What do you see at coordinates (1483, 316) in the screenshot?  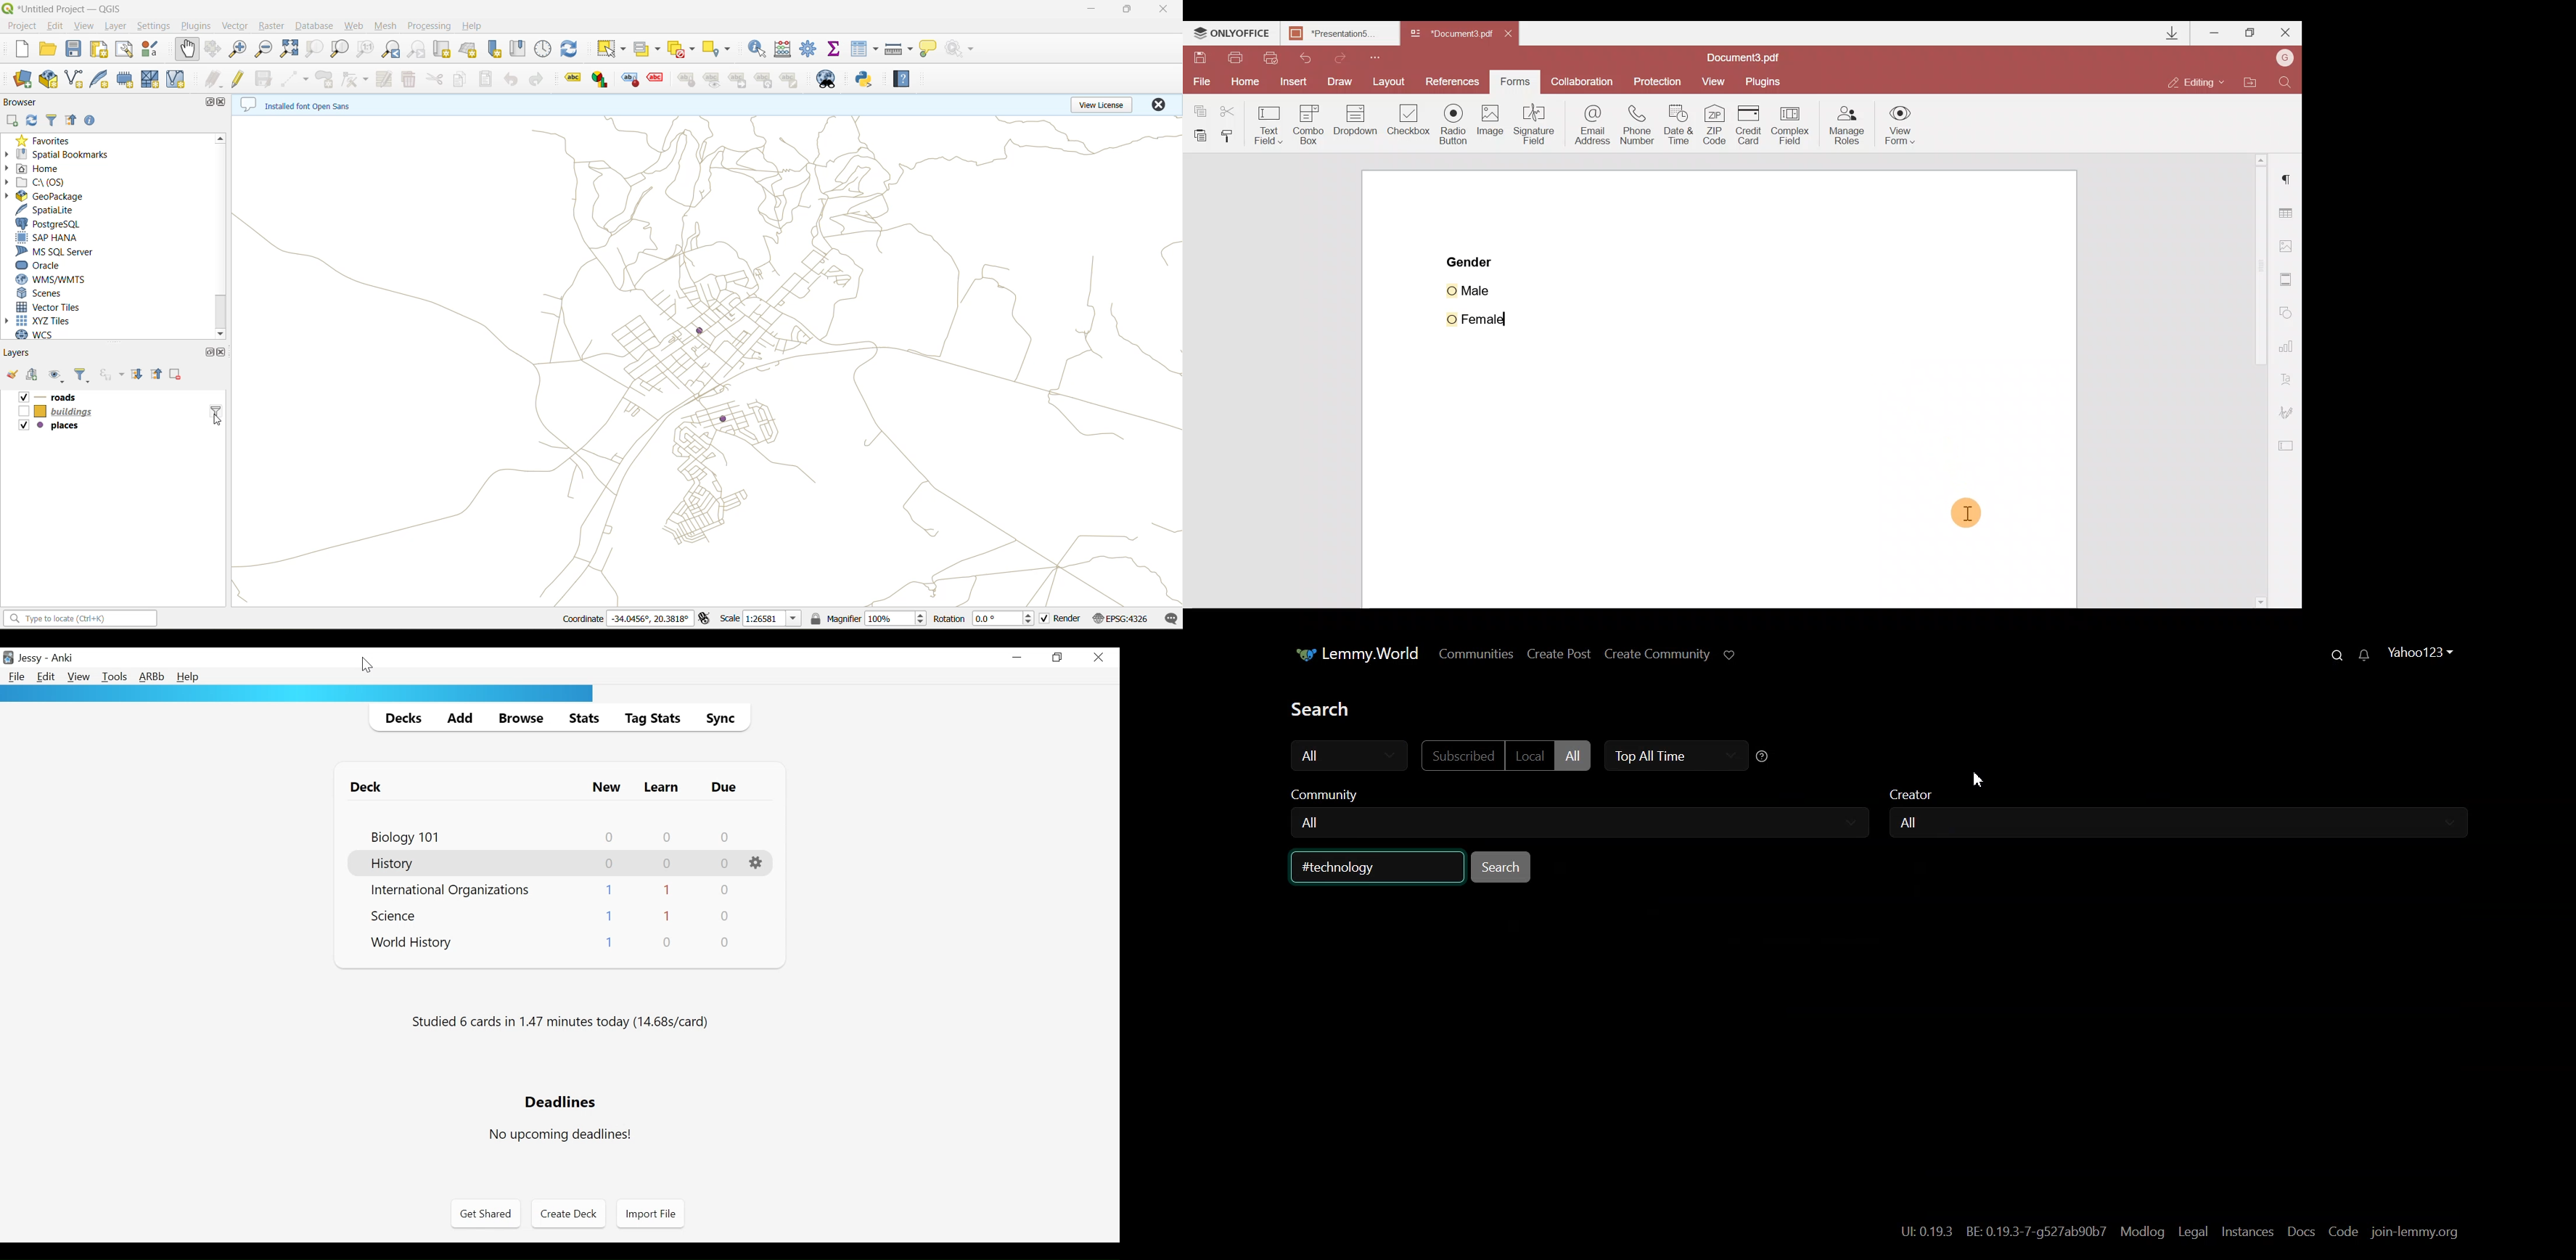 I see `Female` at bounding box center [1483, 316].